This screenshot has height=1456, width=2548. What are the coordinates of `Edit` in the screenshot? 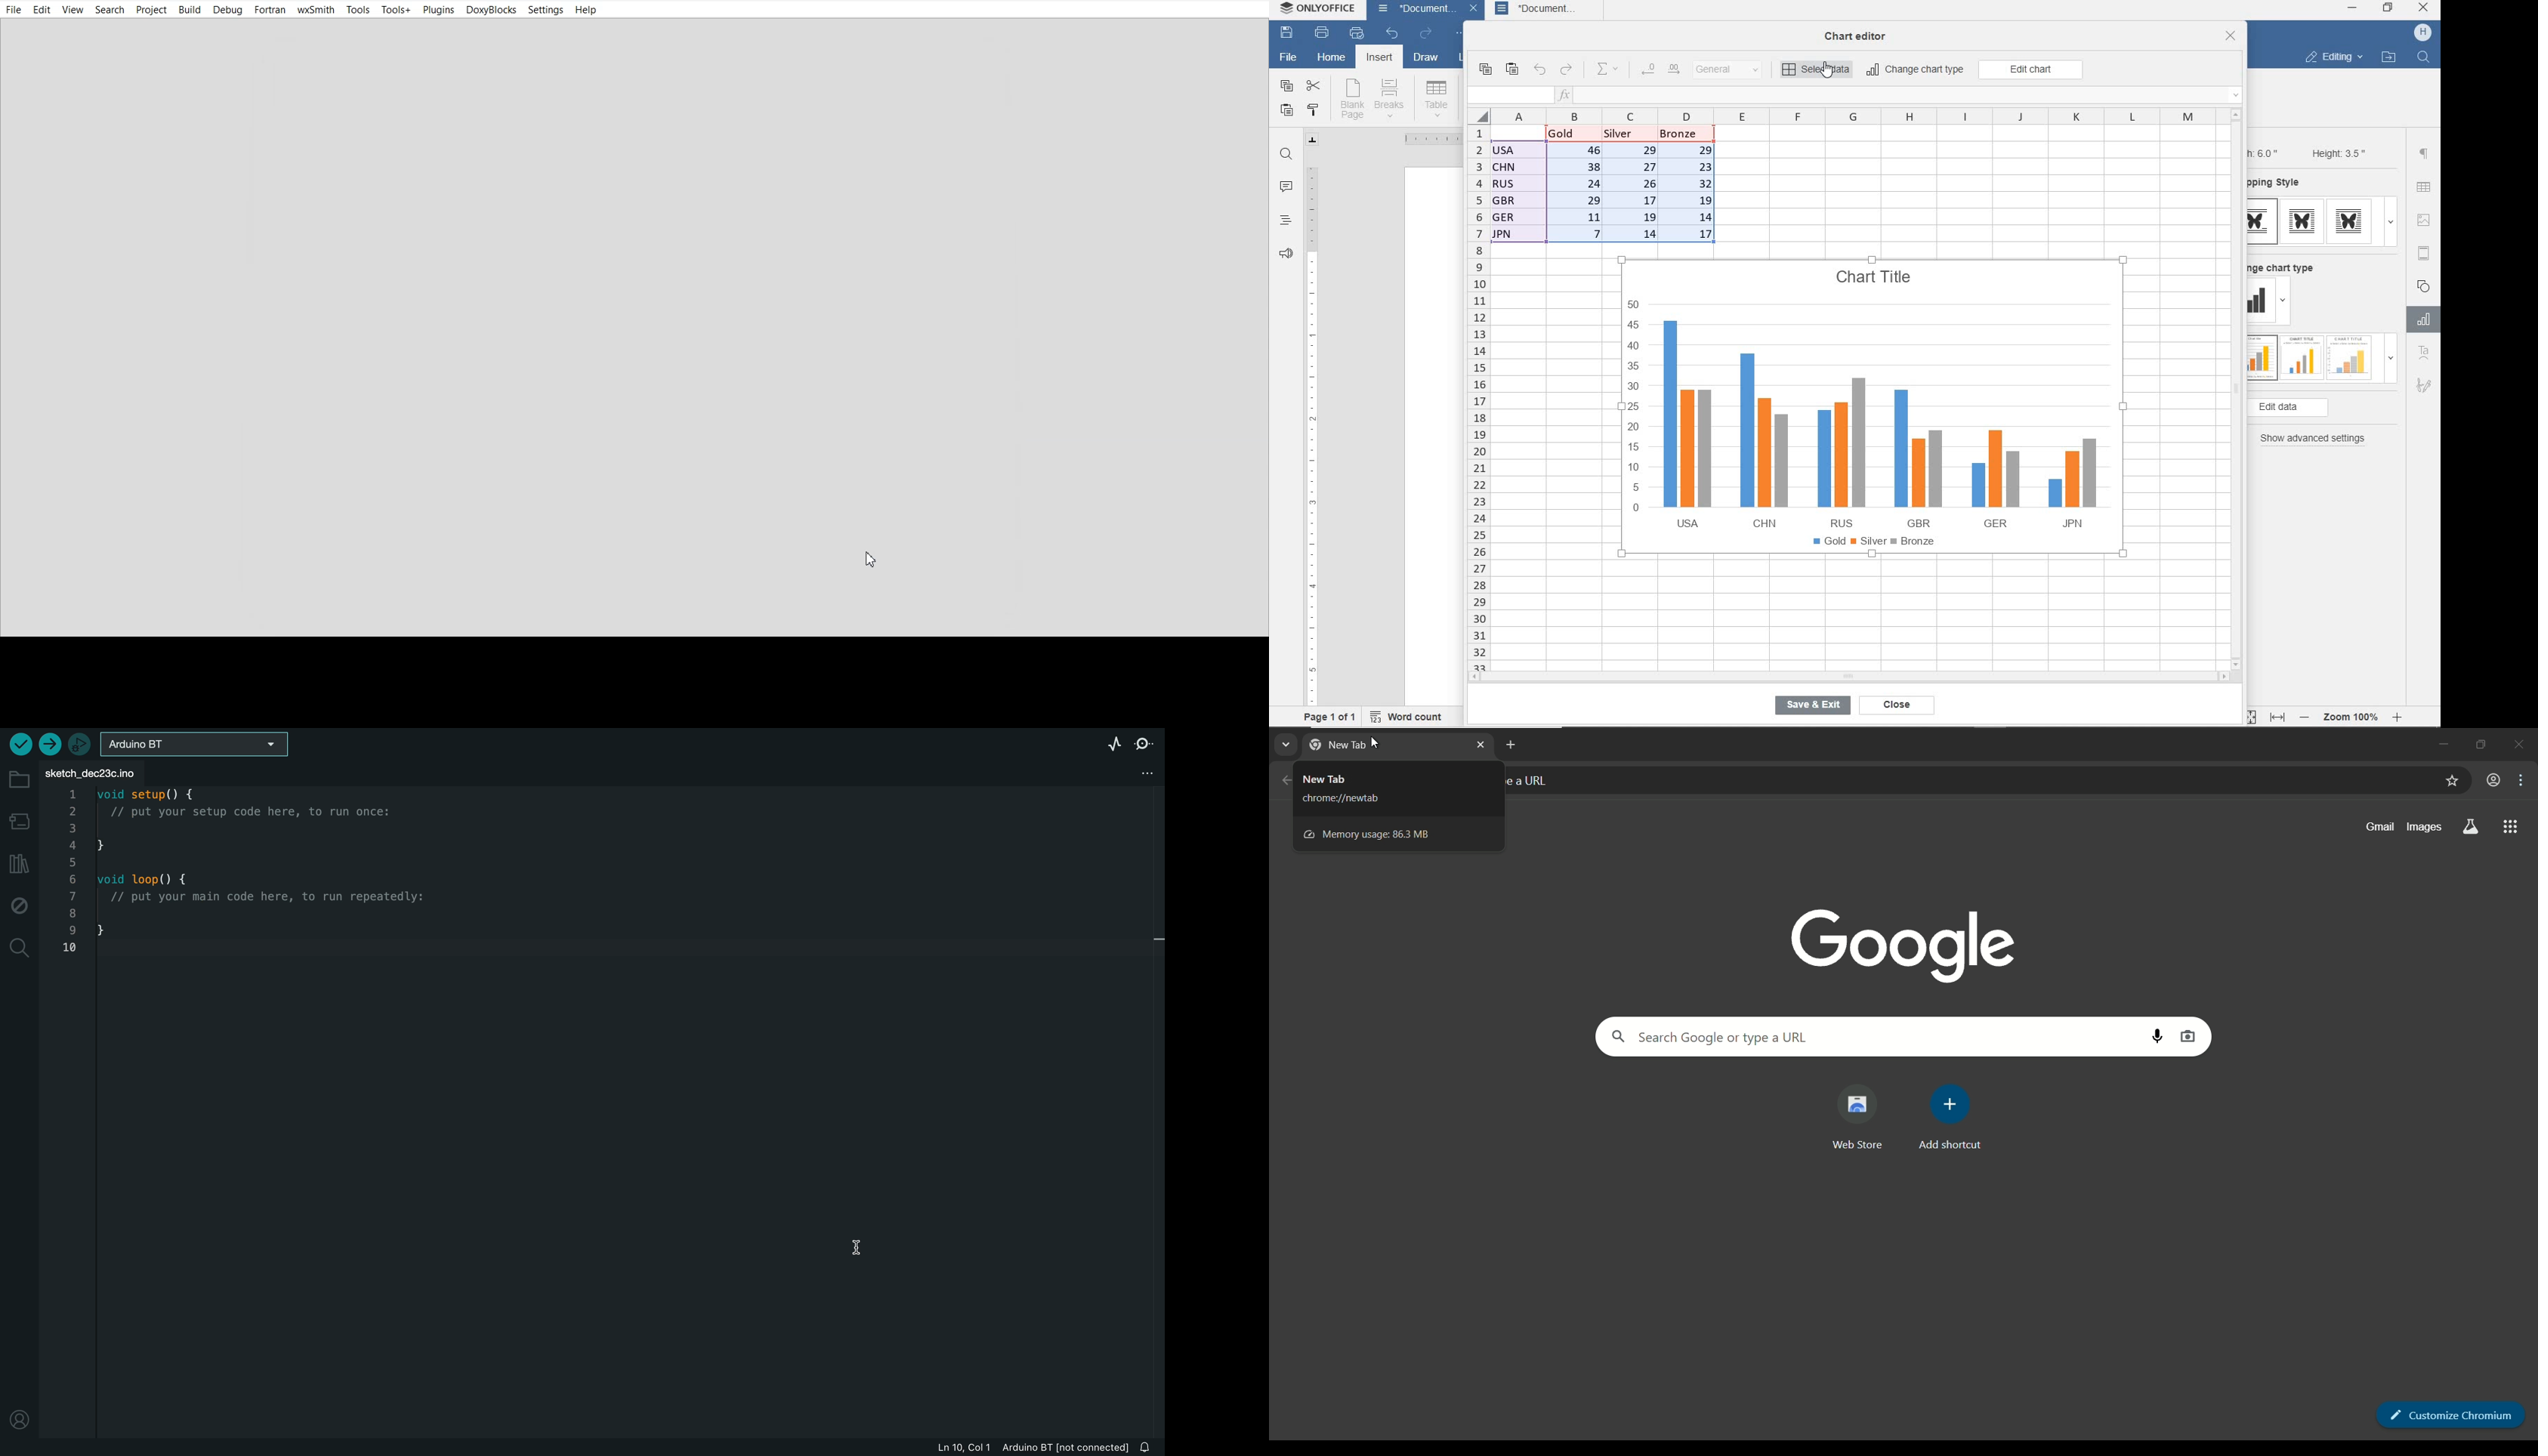 It's located at (42, 11).